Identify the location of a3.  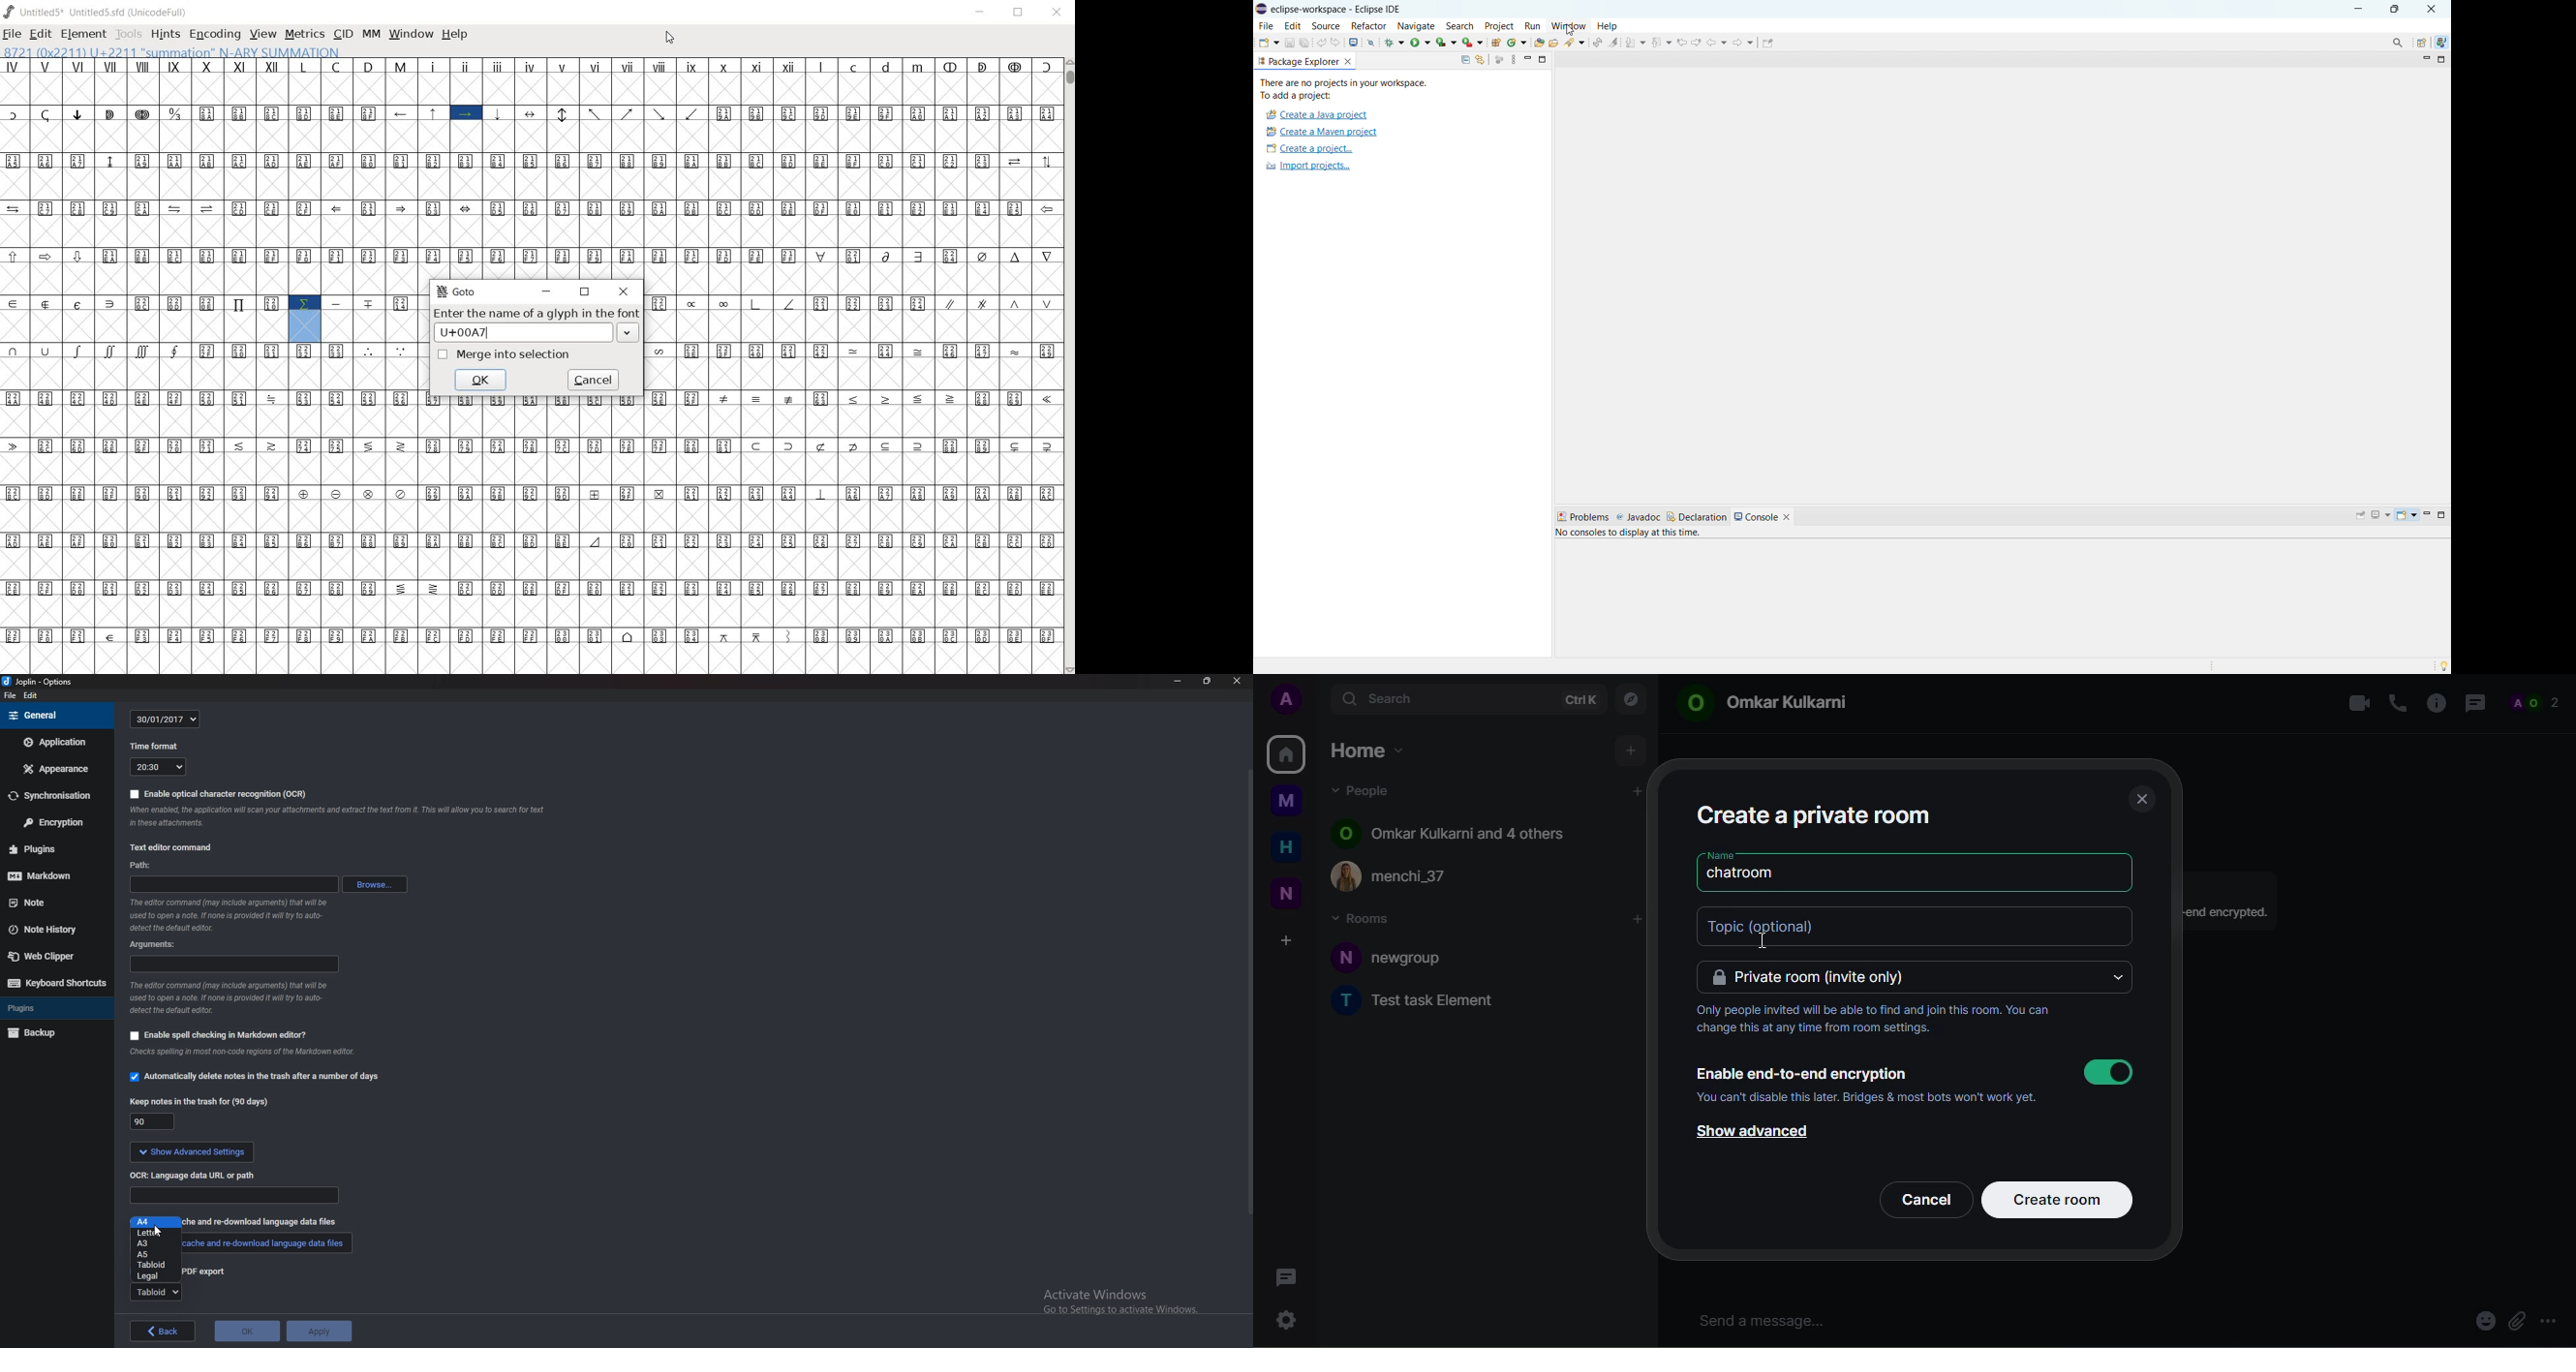
(155, 1244).